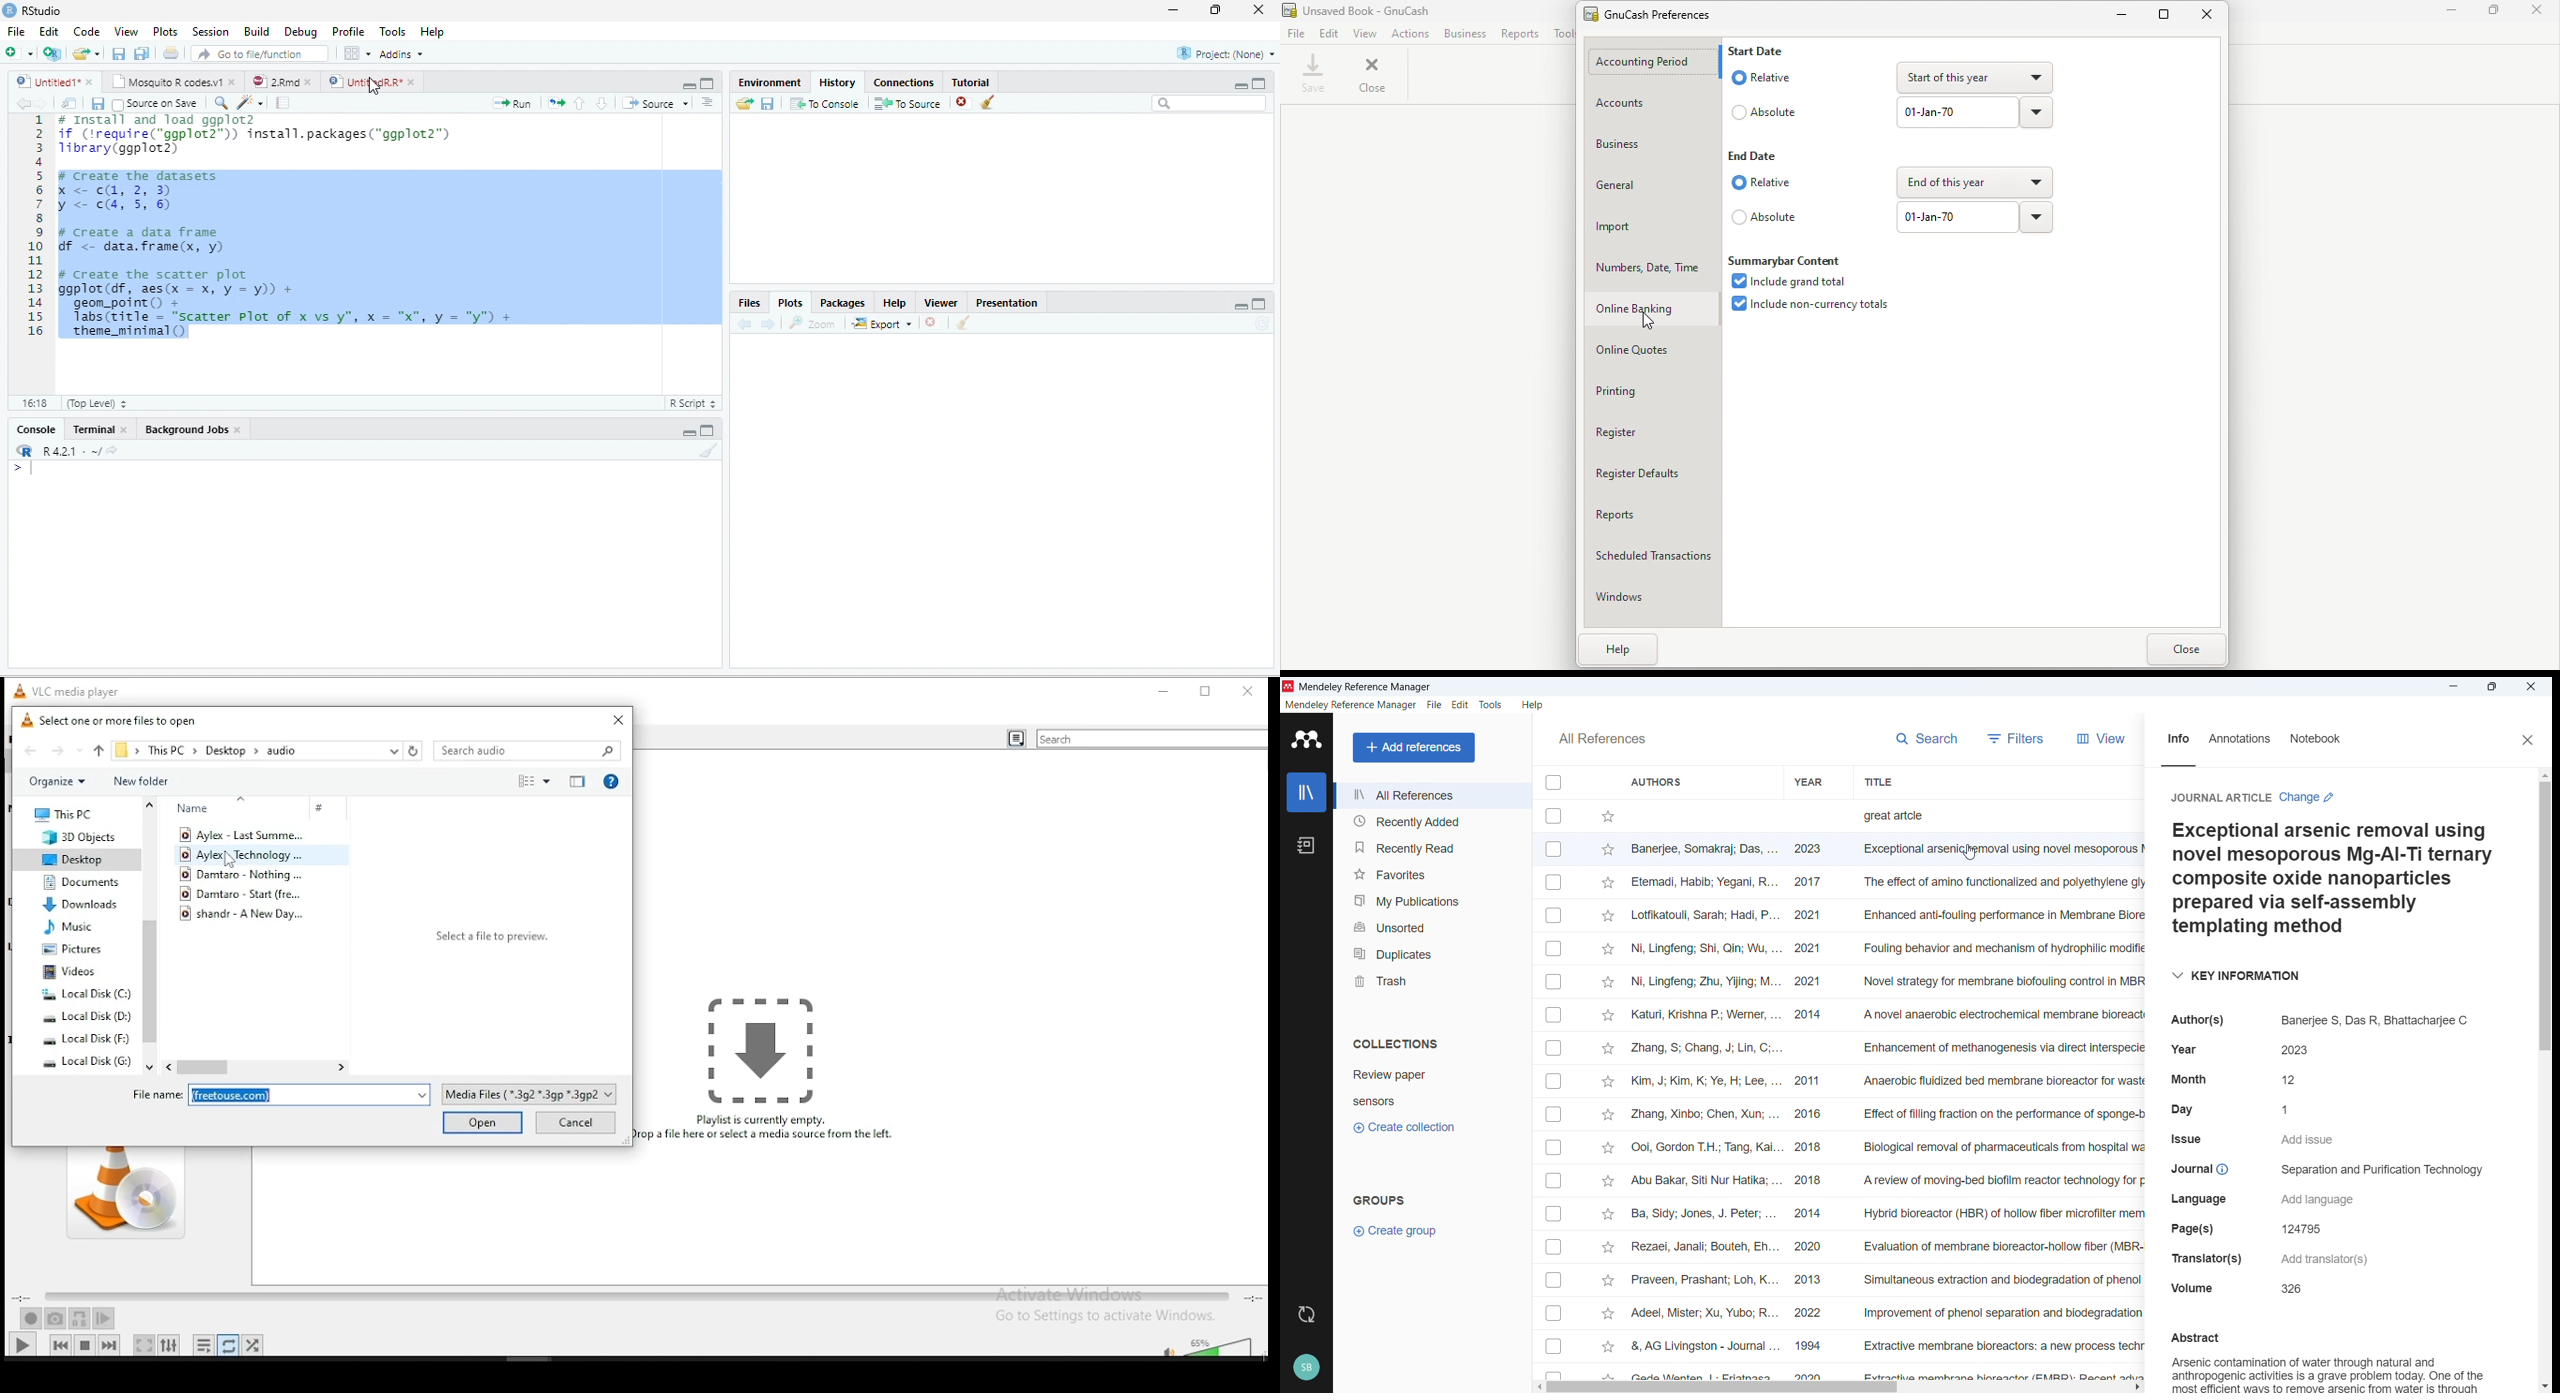 The width and height of the screenshot is (2576, 1400). Describe the element at coordinates (841, 302) in the screenshot. I see `Packages` at that location.